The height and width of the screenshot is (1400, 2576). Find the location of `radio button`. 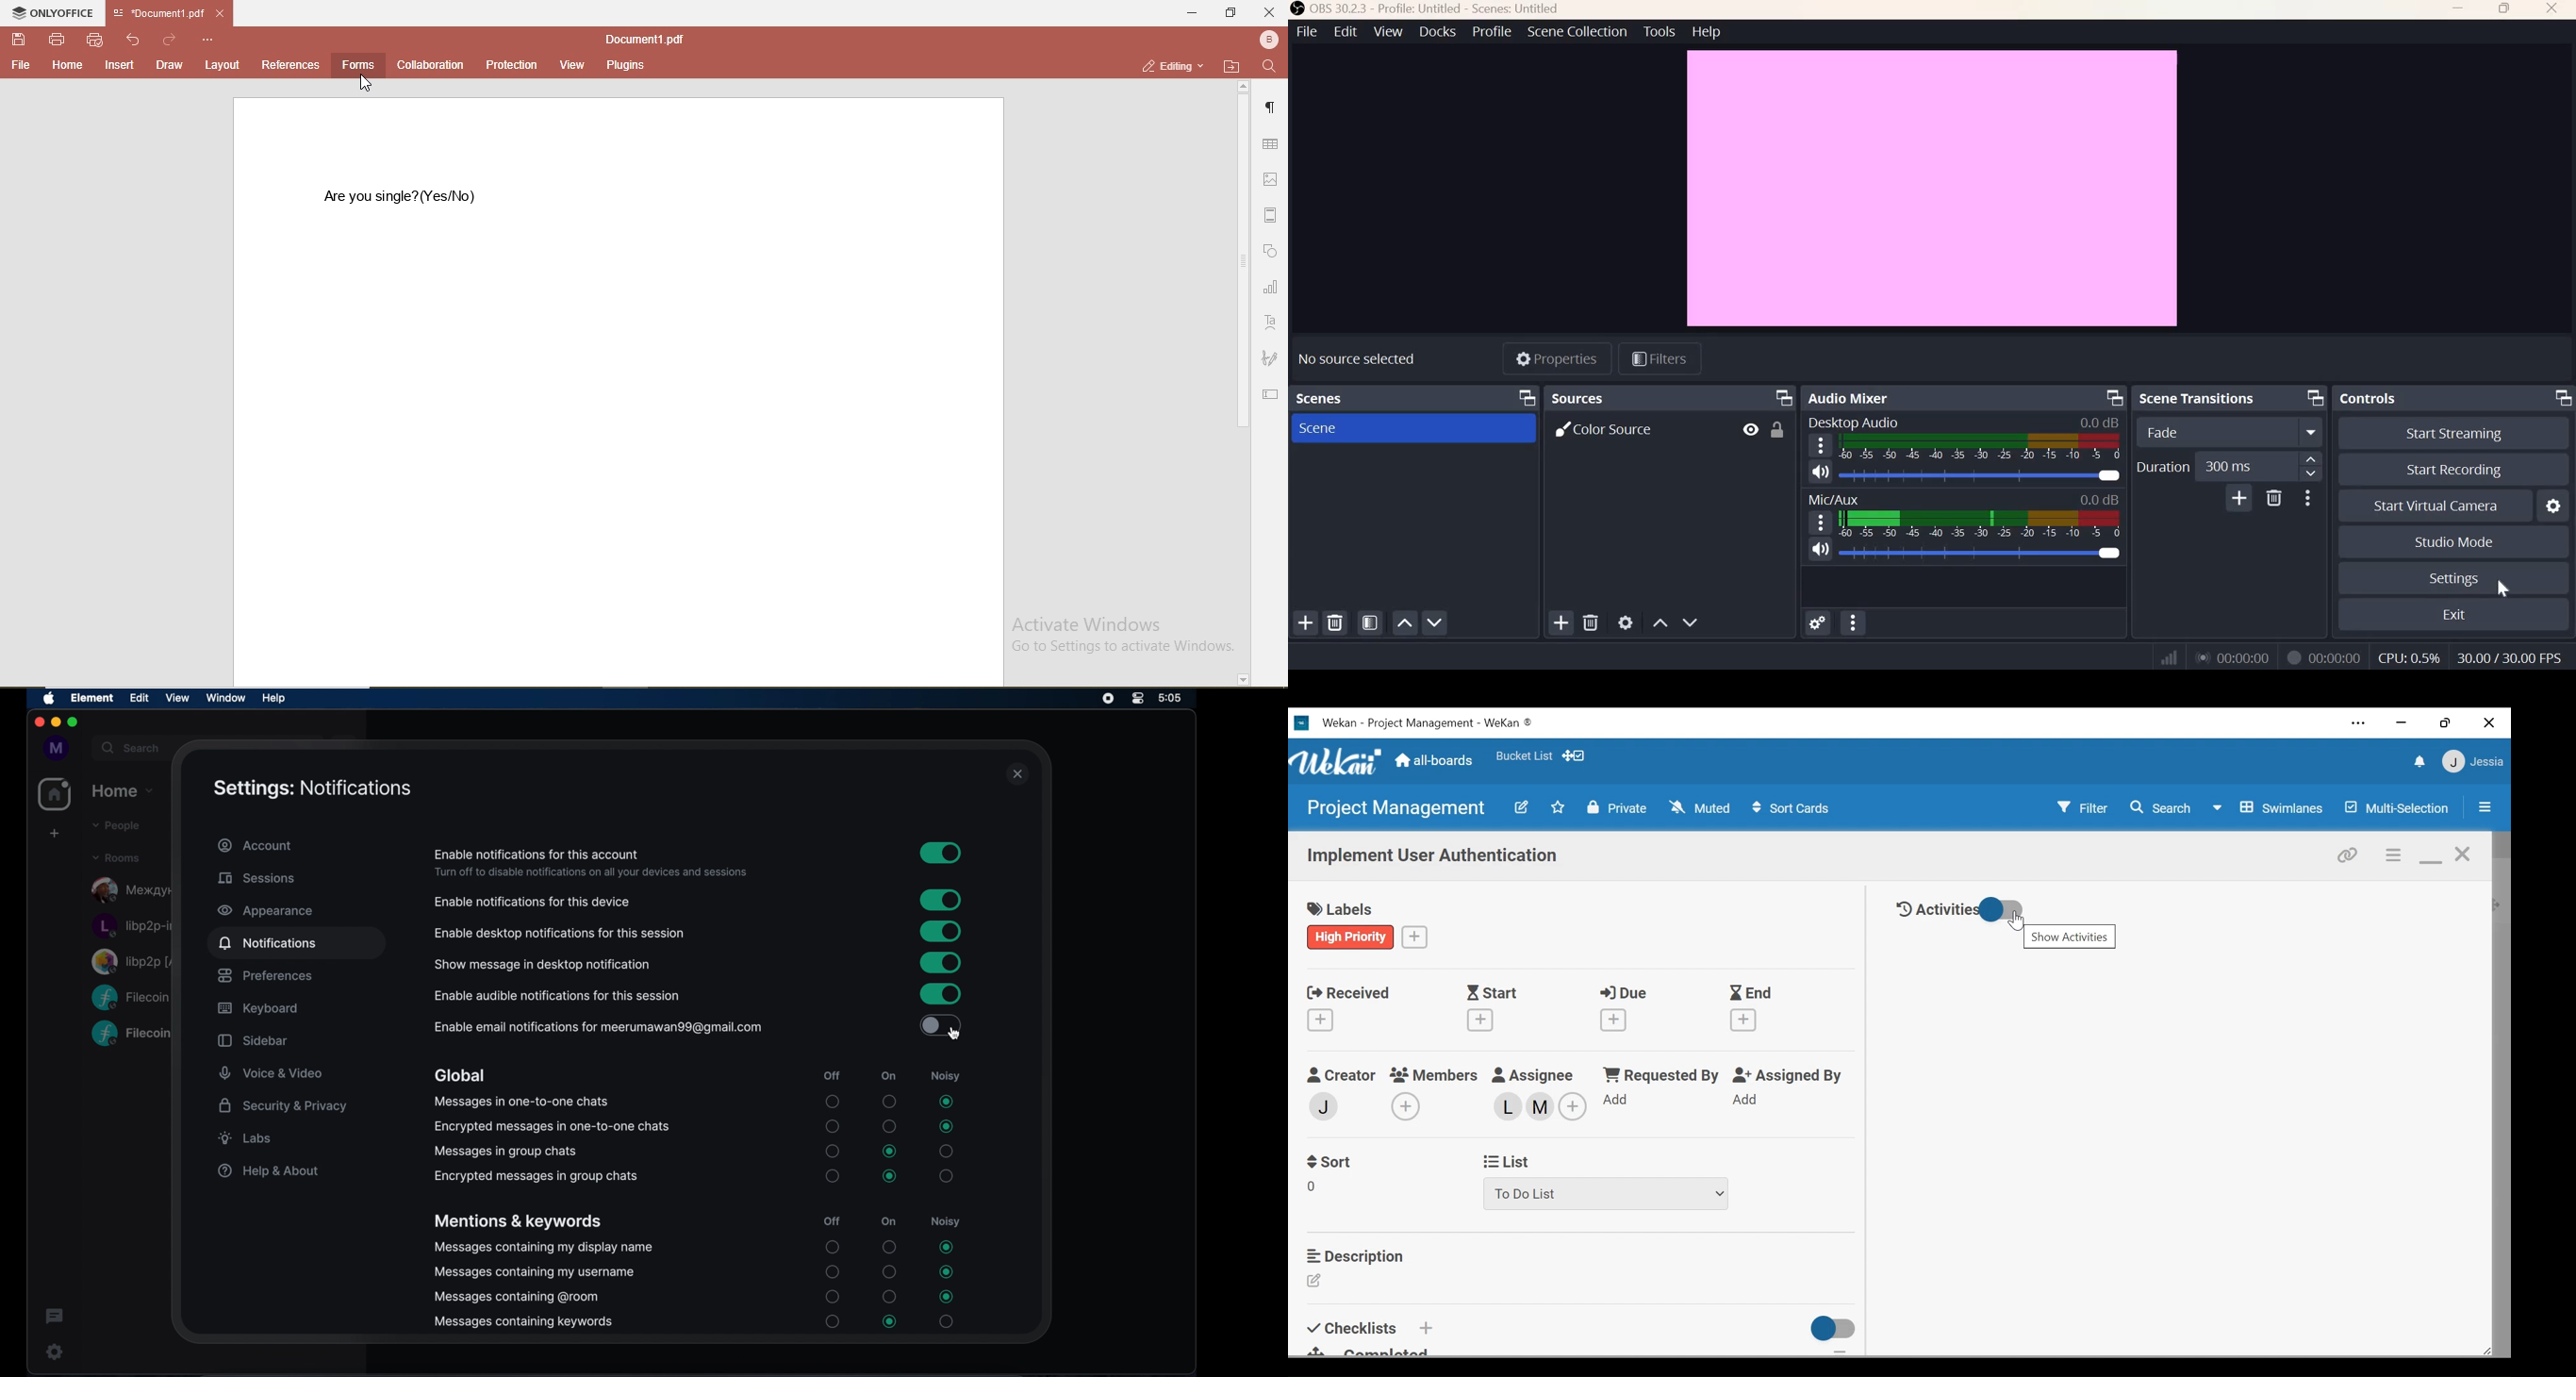

radio button is located at coordinates (946, 1102).